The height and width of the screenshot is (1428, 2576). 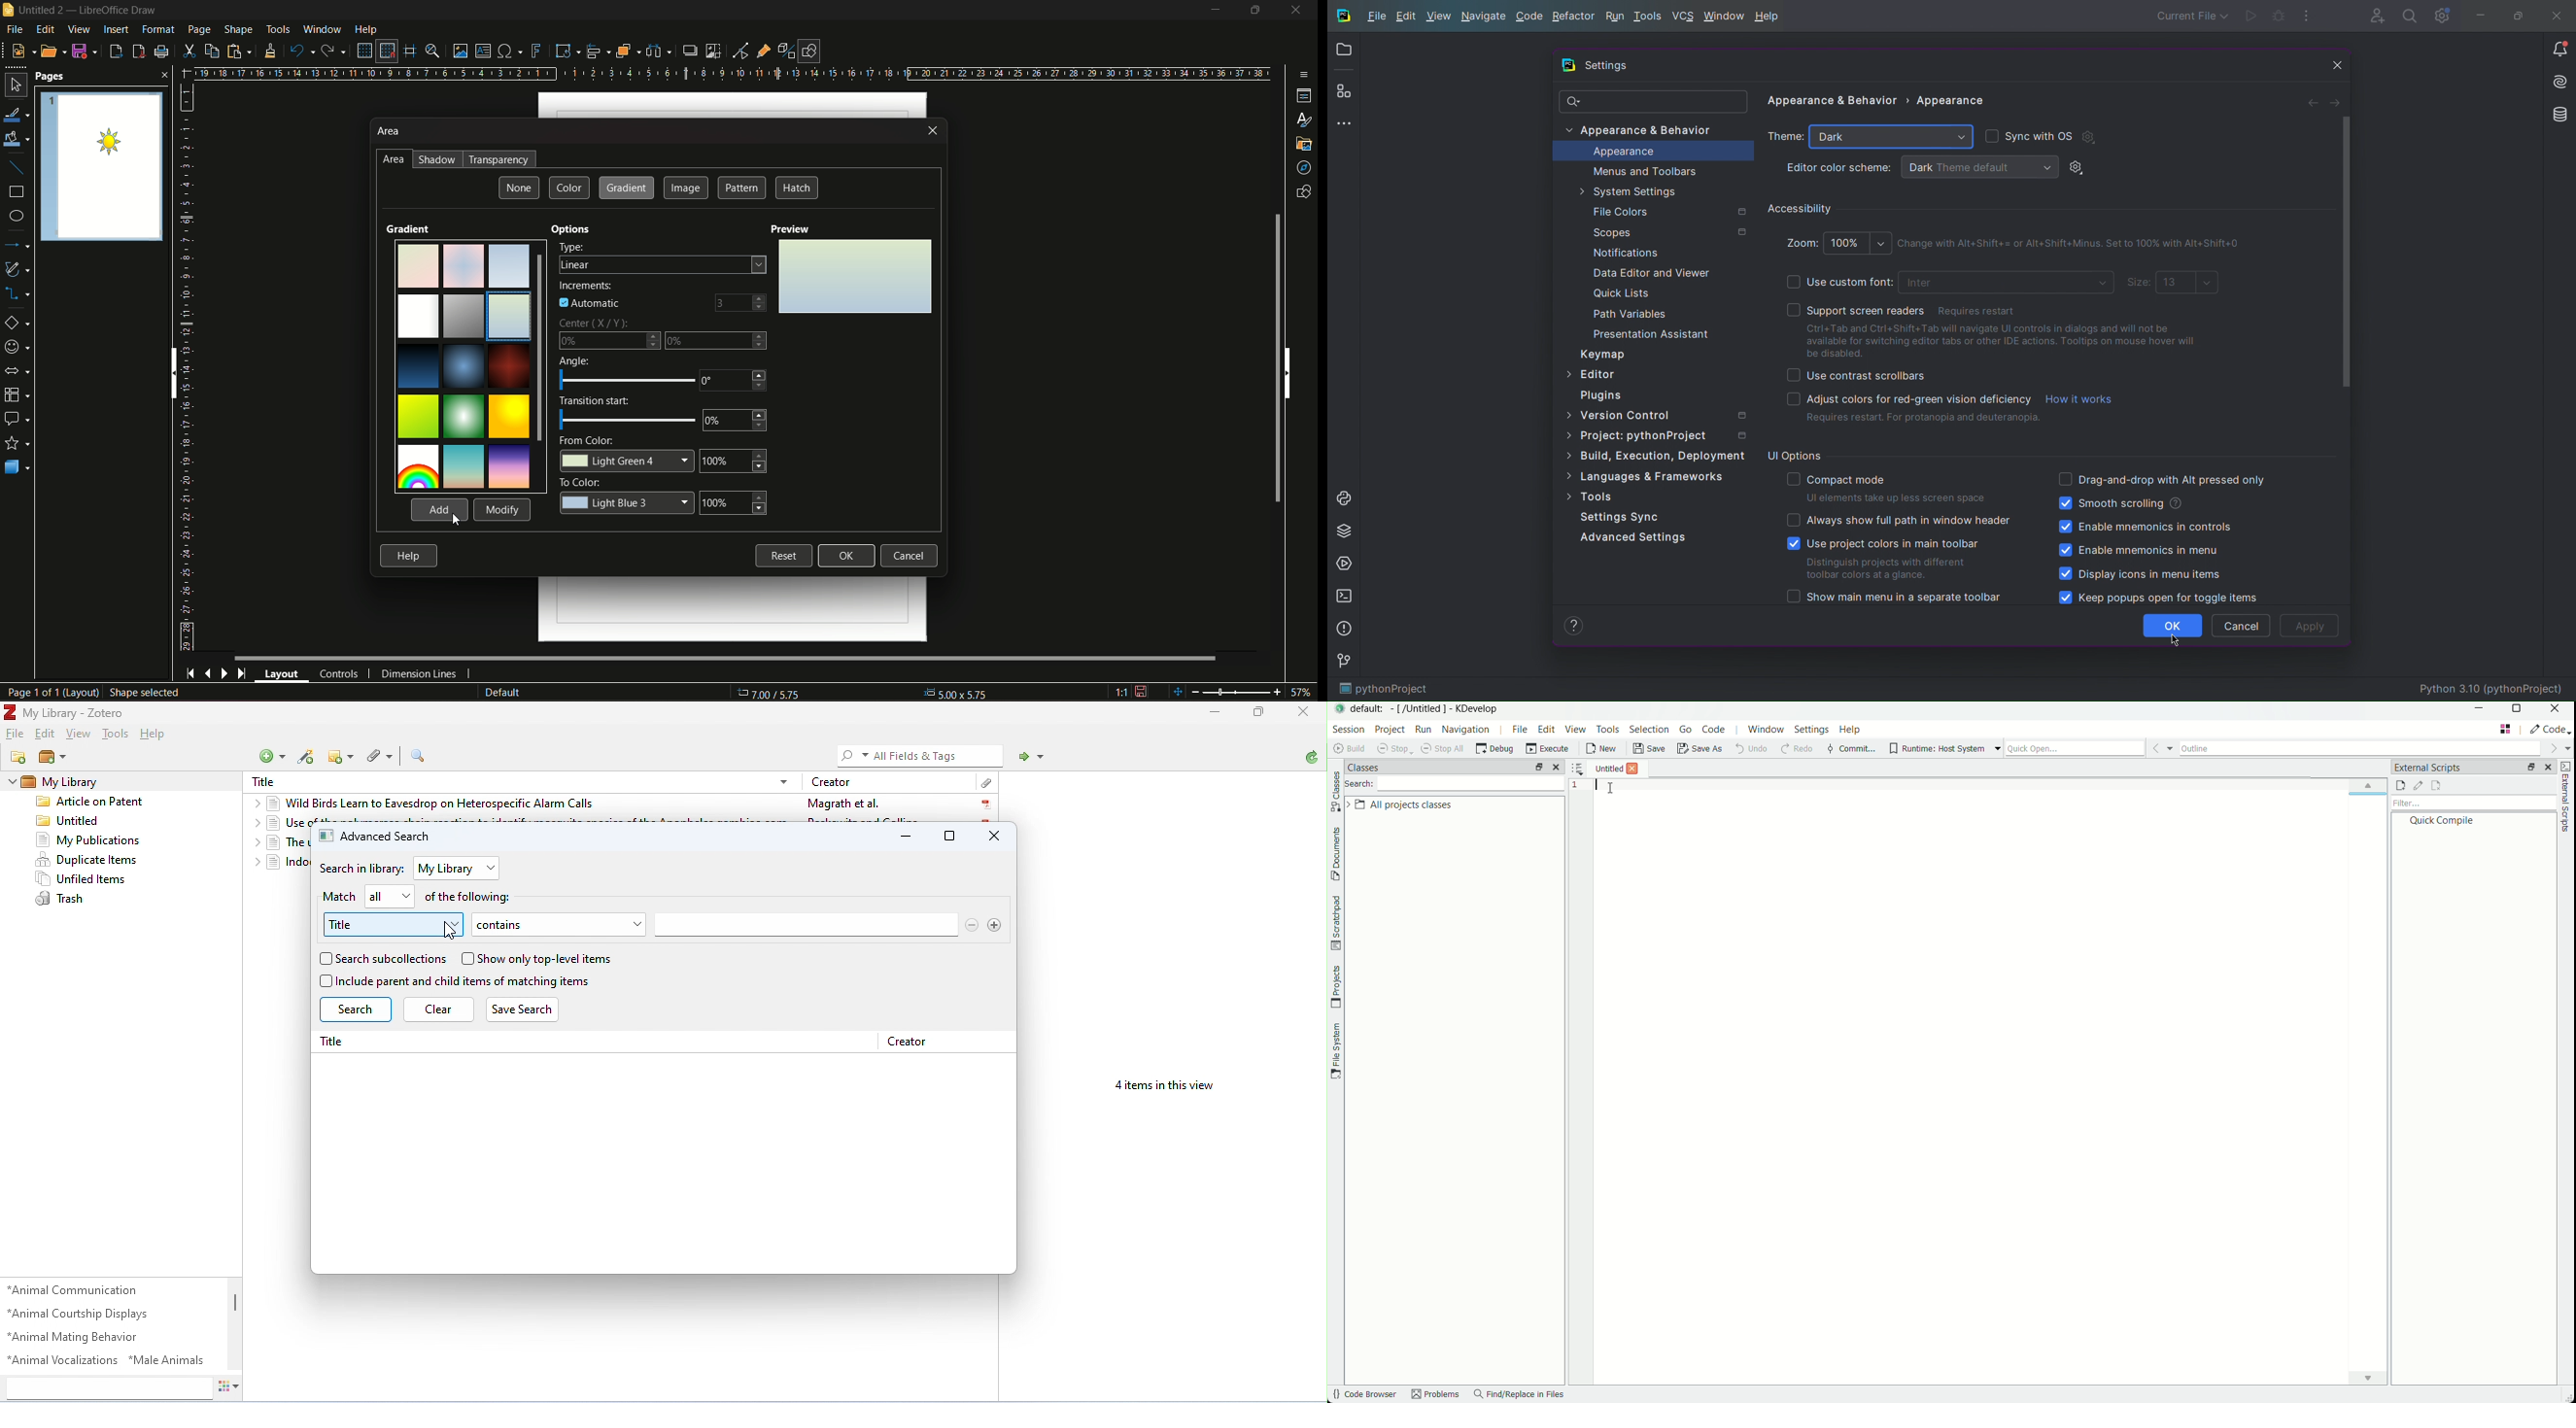 I want to click on Sync with OS, so click(x=2029, y=135).